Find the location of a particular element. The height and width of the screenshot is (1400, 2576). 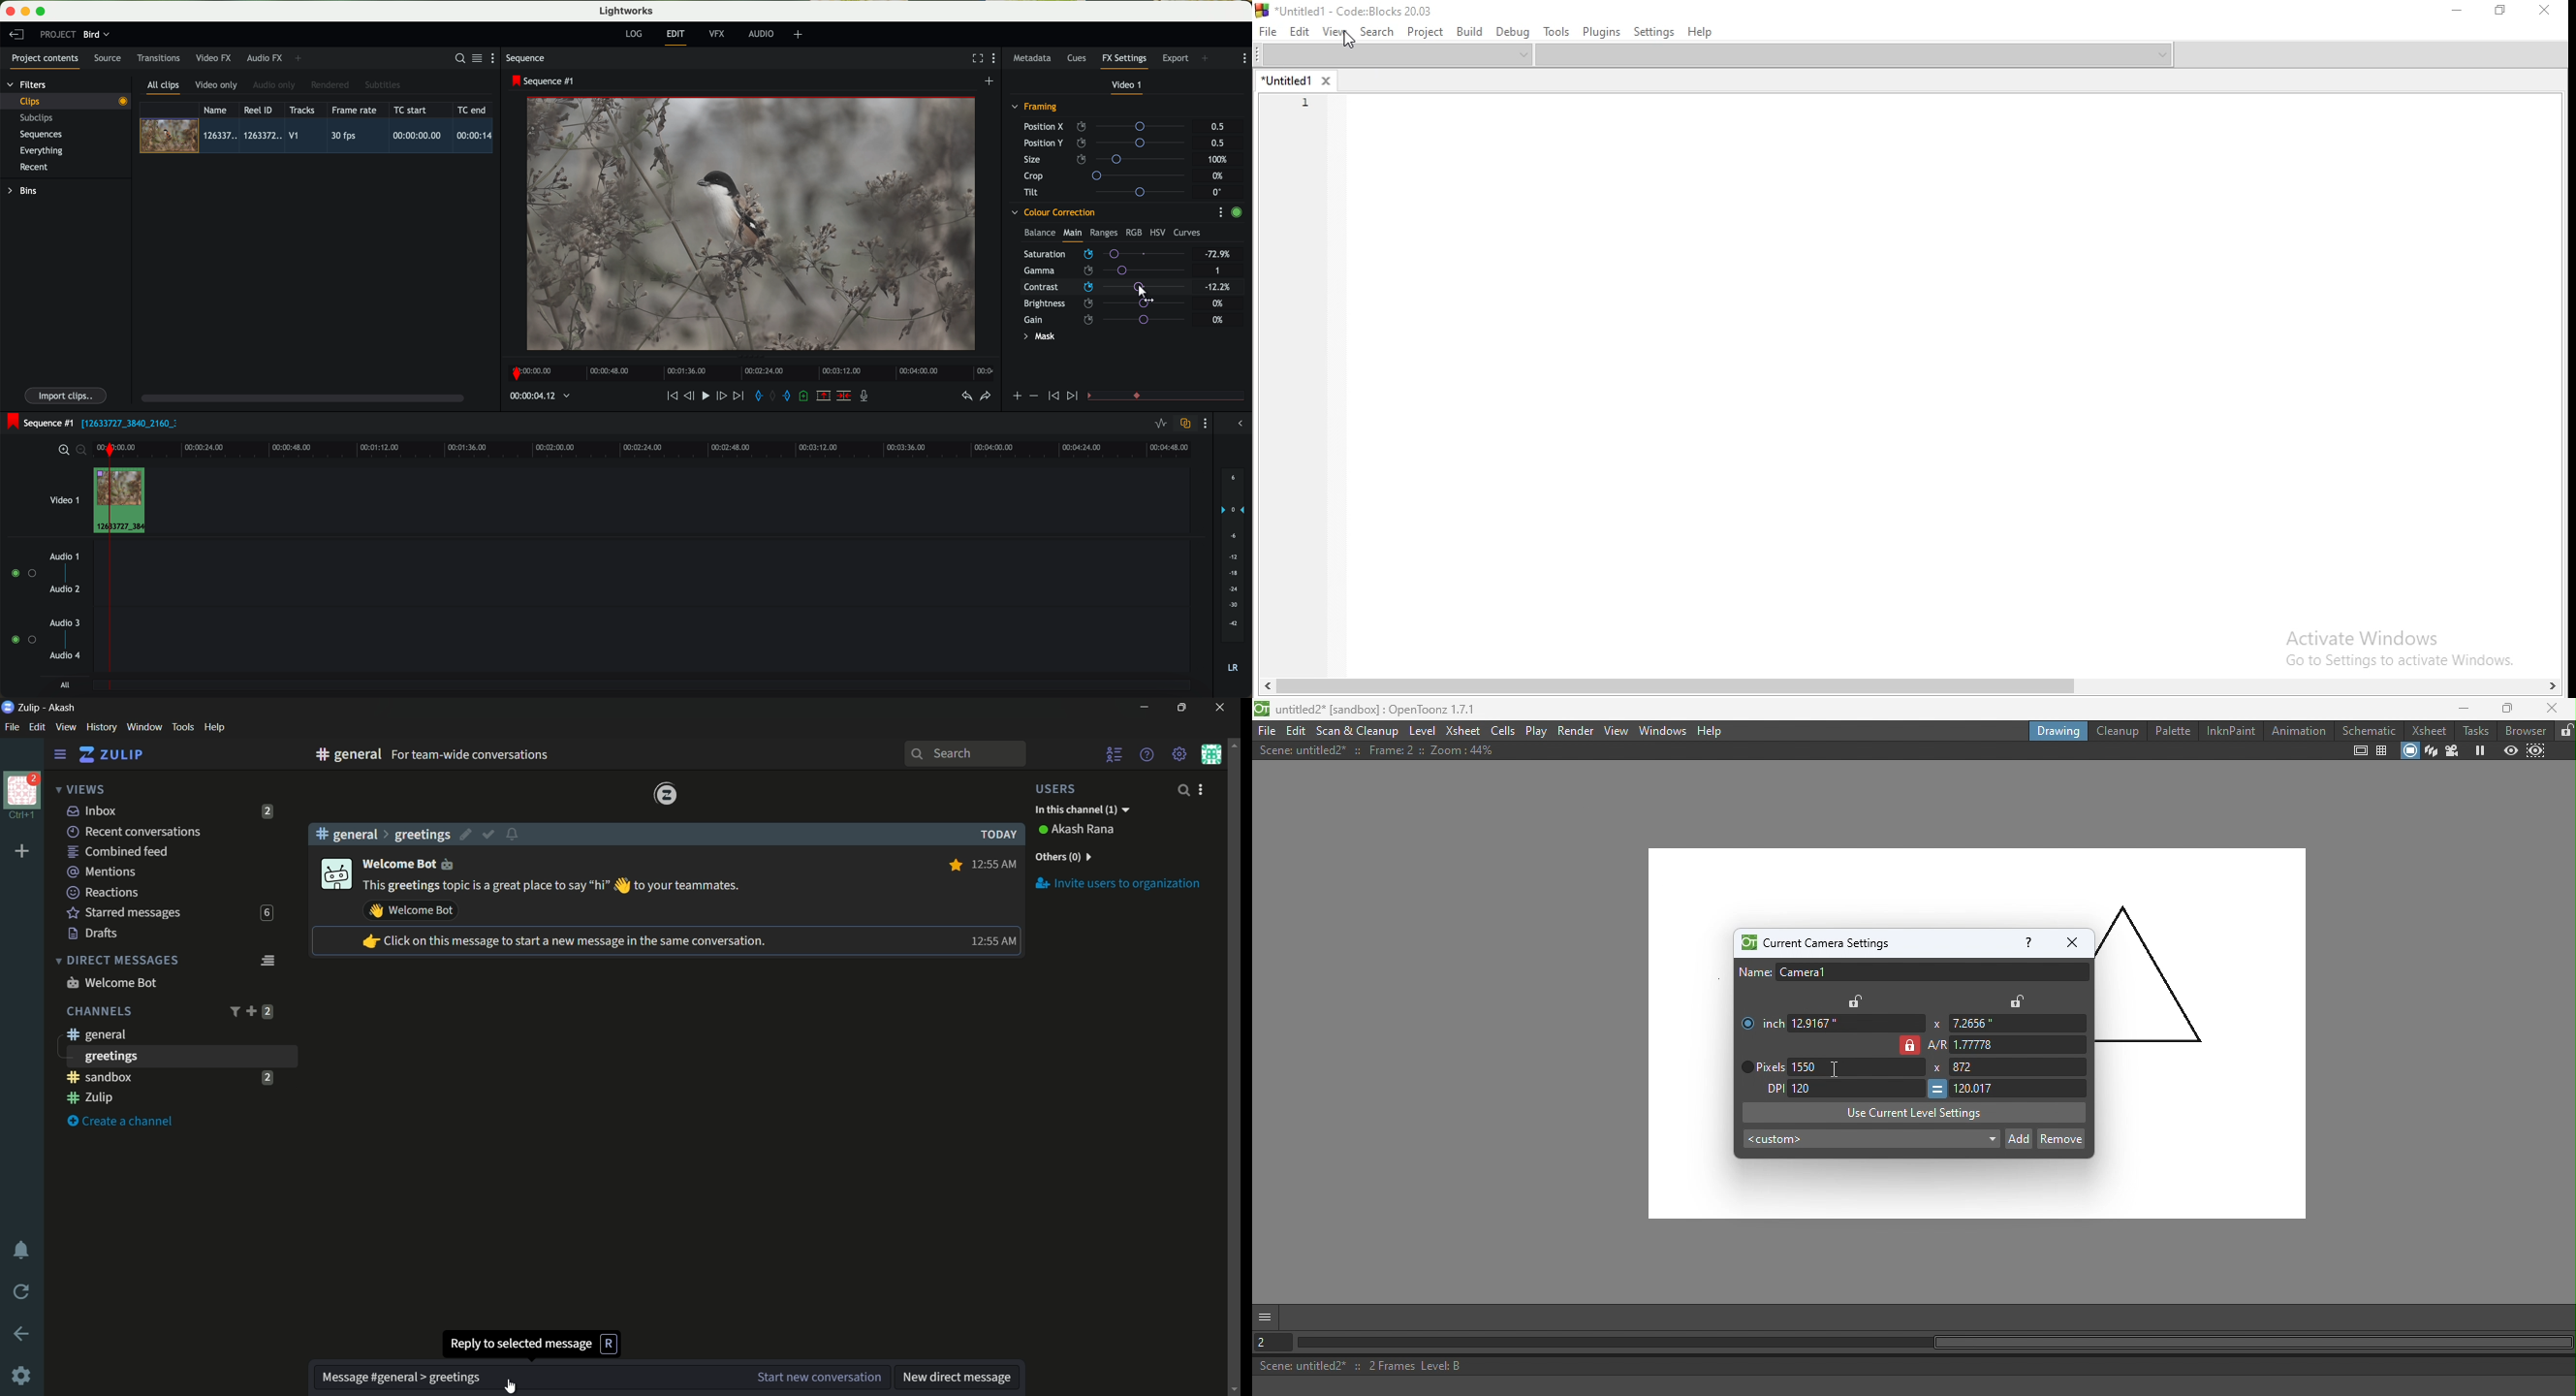

direct message feed is located at coordinates (267, 959).